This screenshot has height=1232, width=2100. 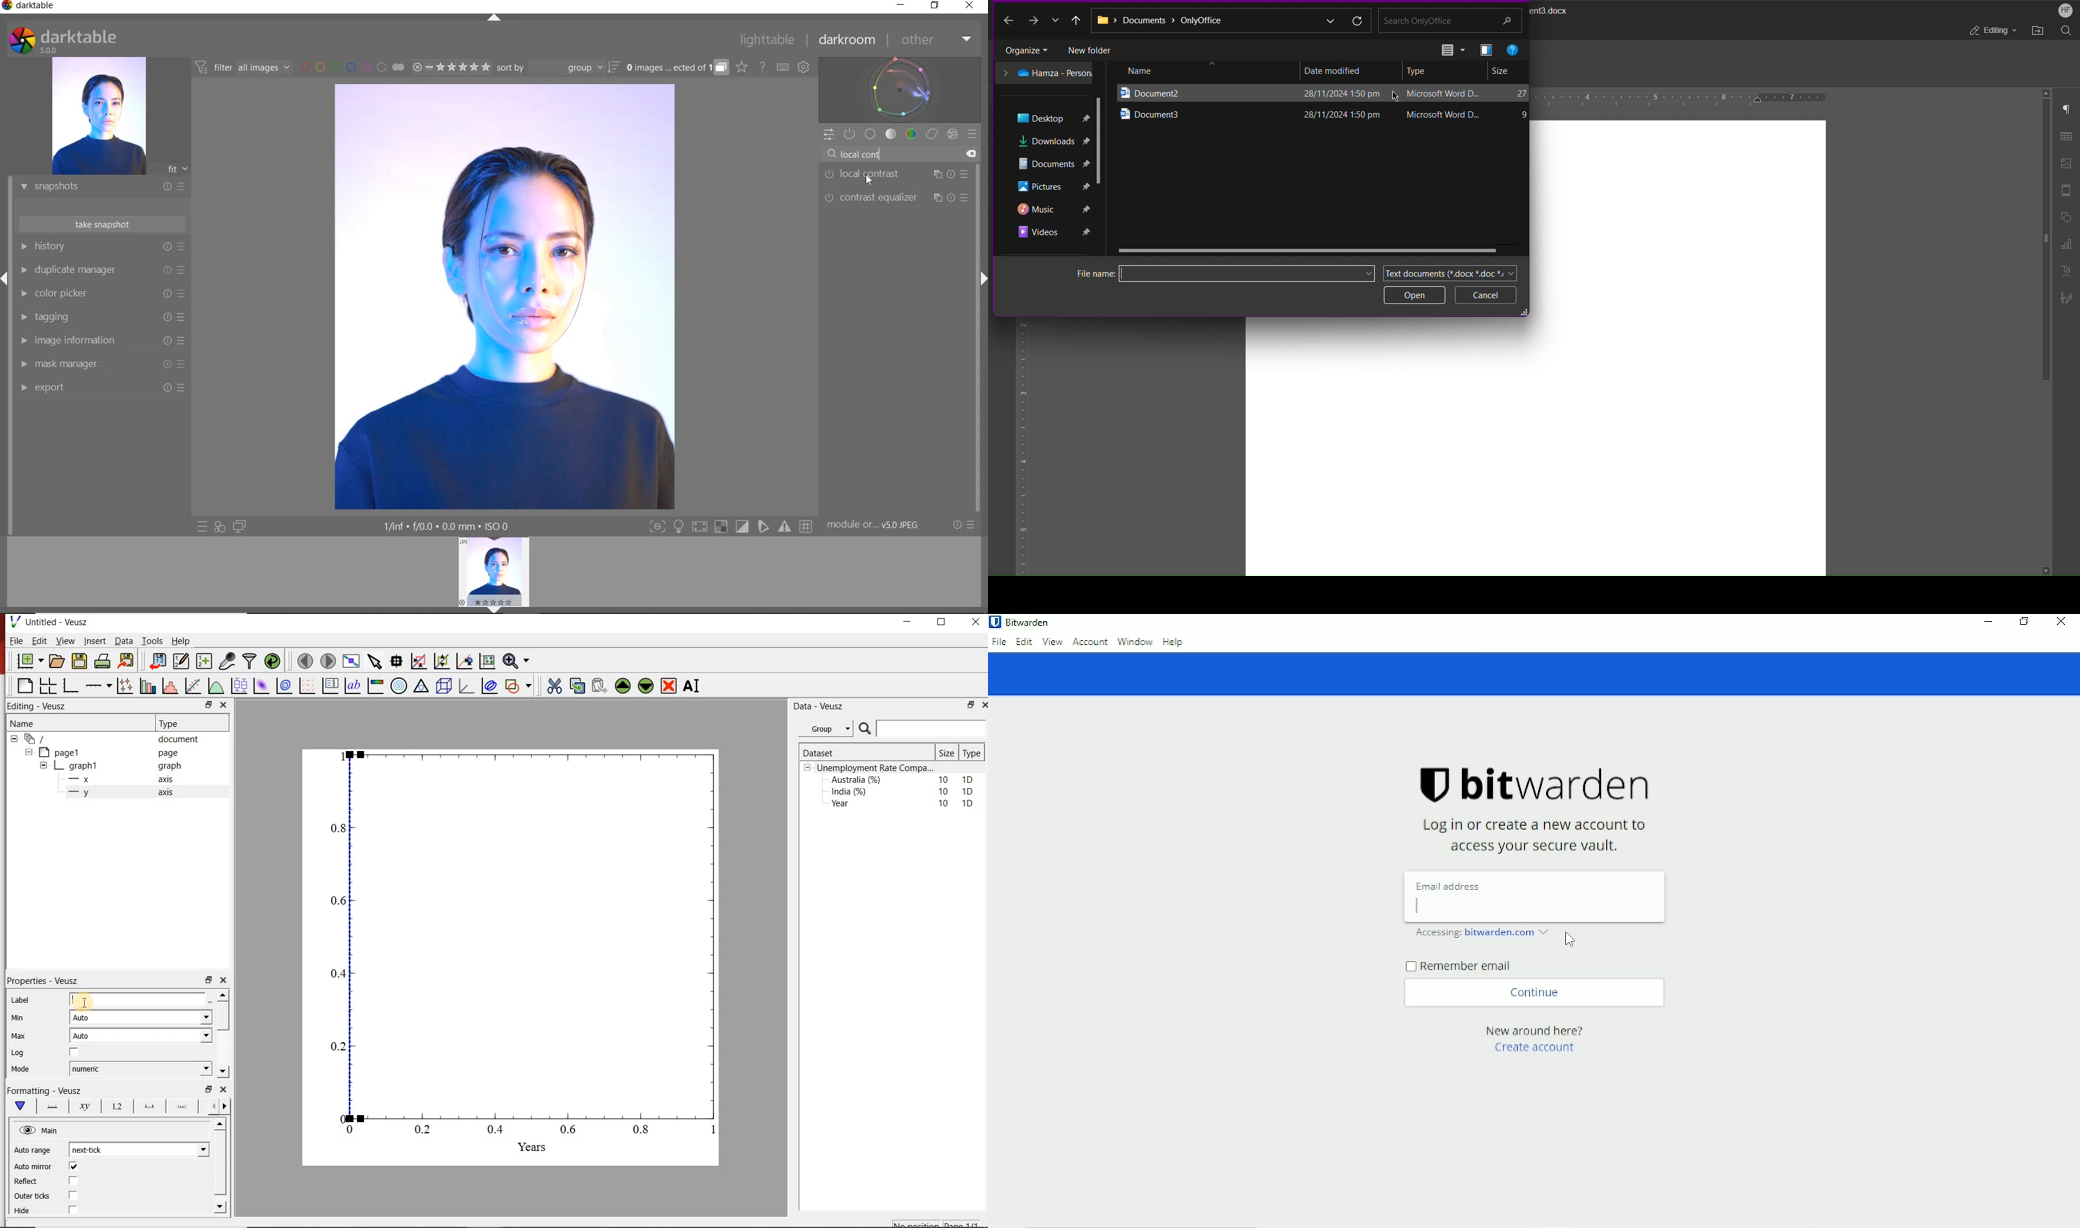 I want to click on Table Settings, so click(x=2069, y=135).